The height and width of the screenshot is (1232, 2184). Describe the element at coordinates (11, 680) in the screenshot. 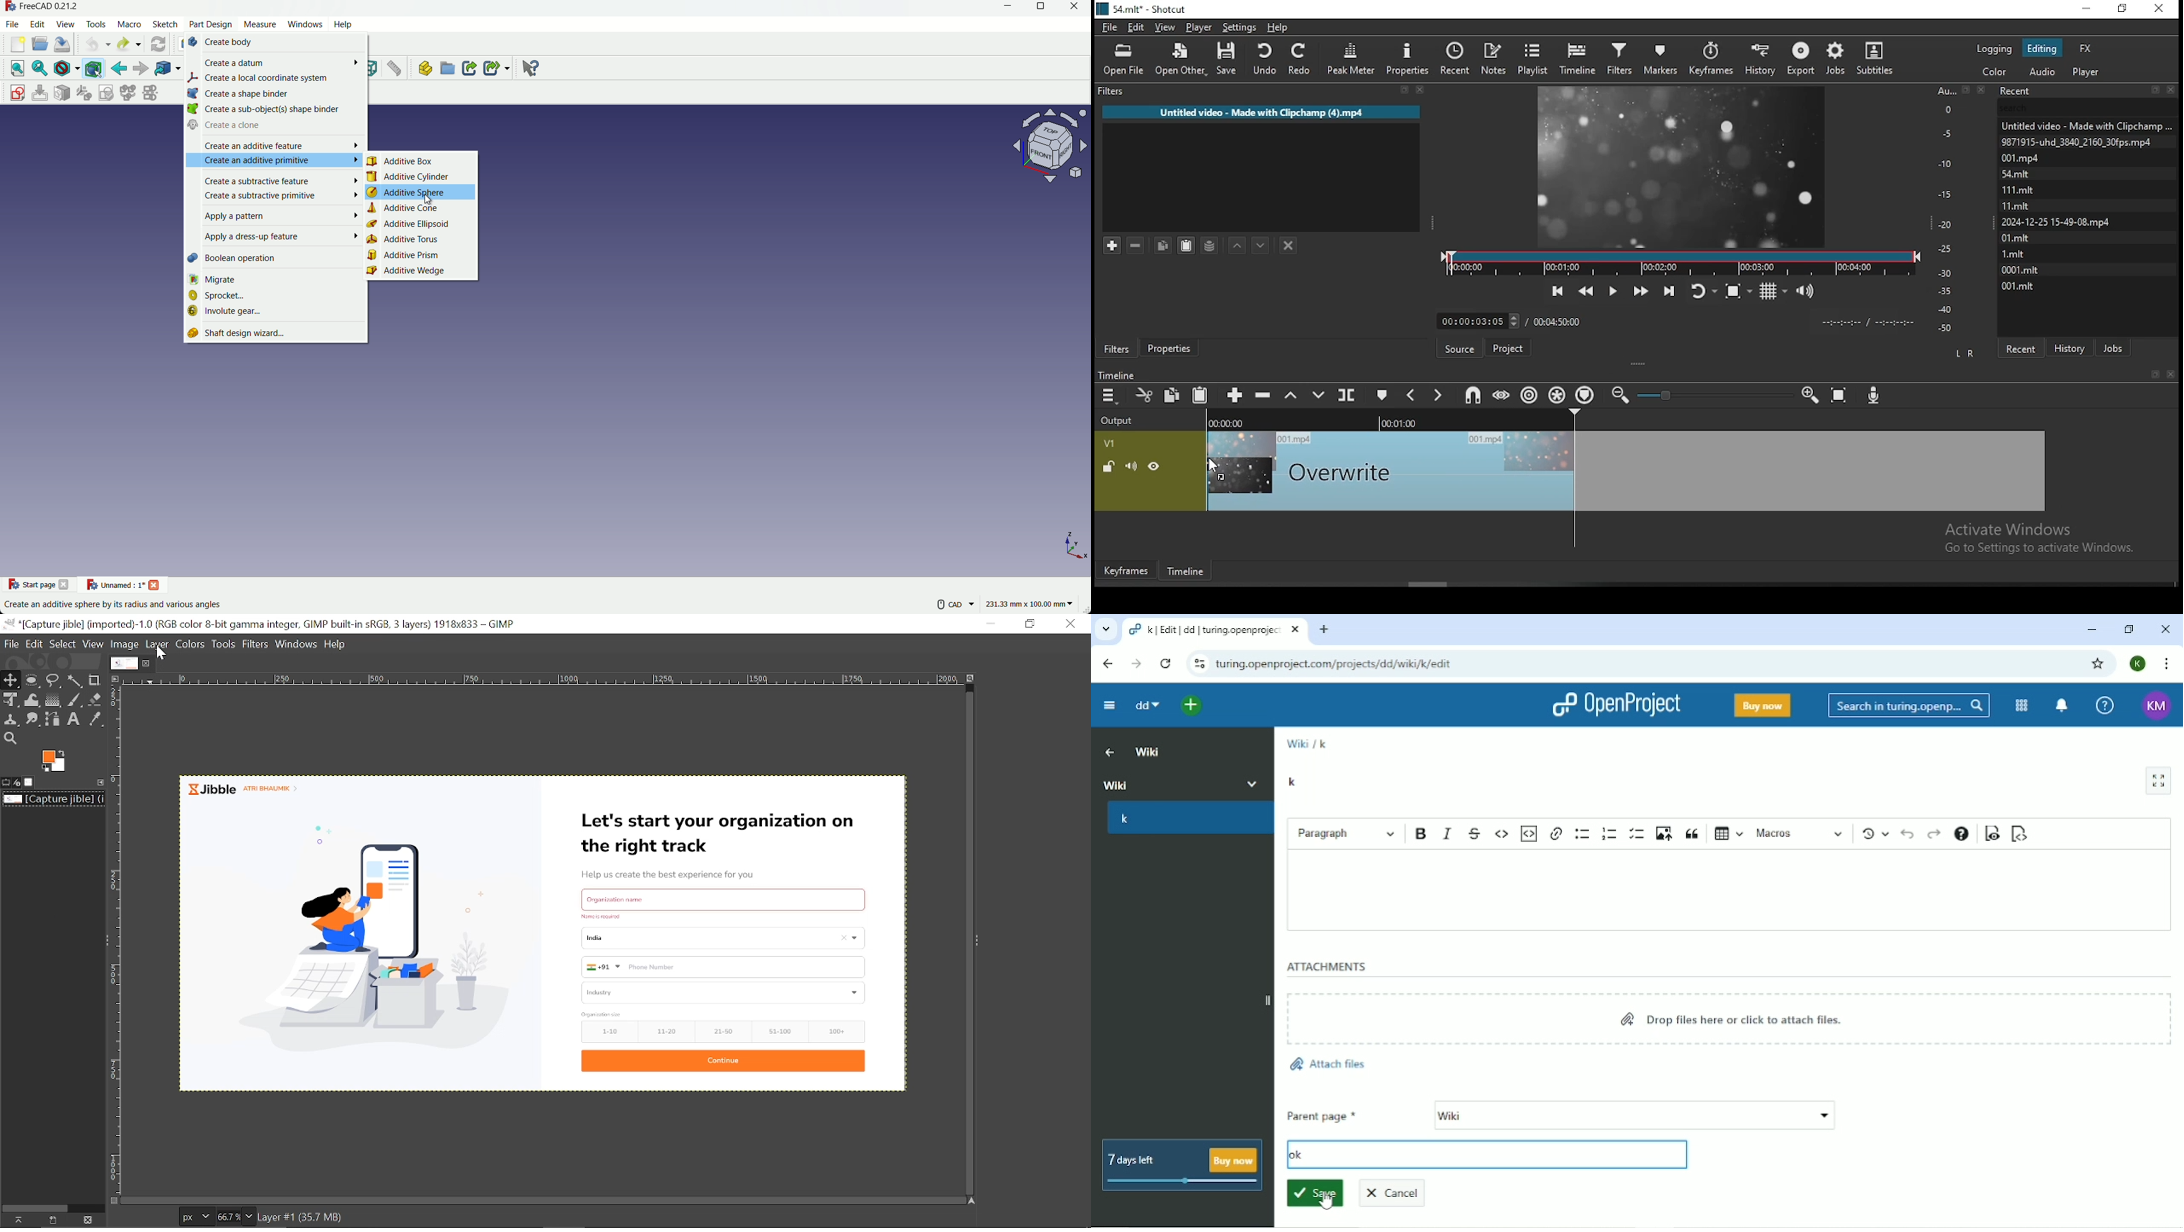

I see `Move tool` at that location.